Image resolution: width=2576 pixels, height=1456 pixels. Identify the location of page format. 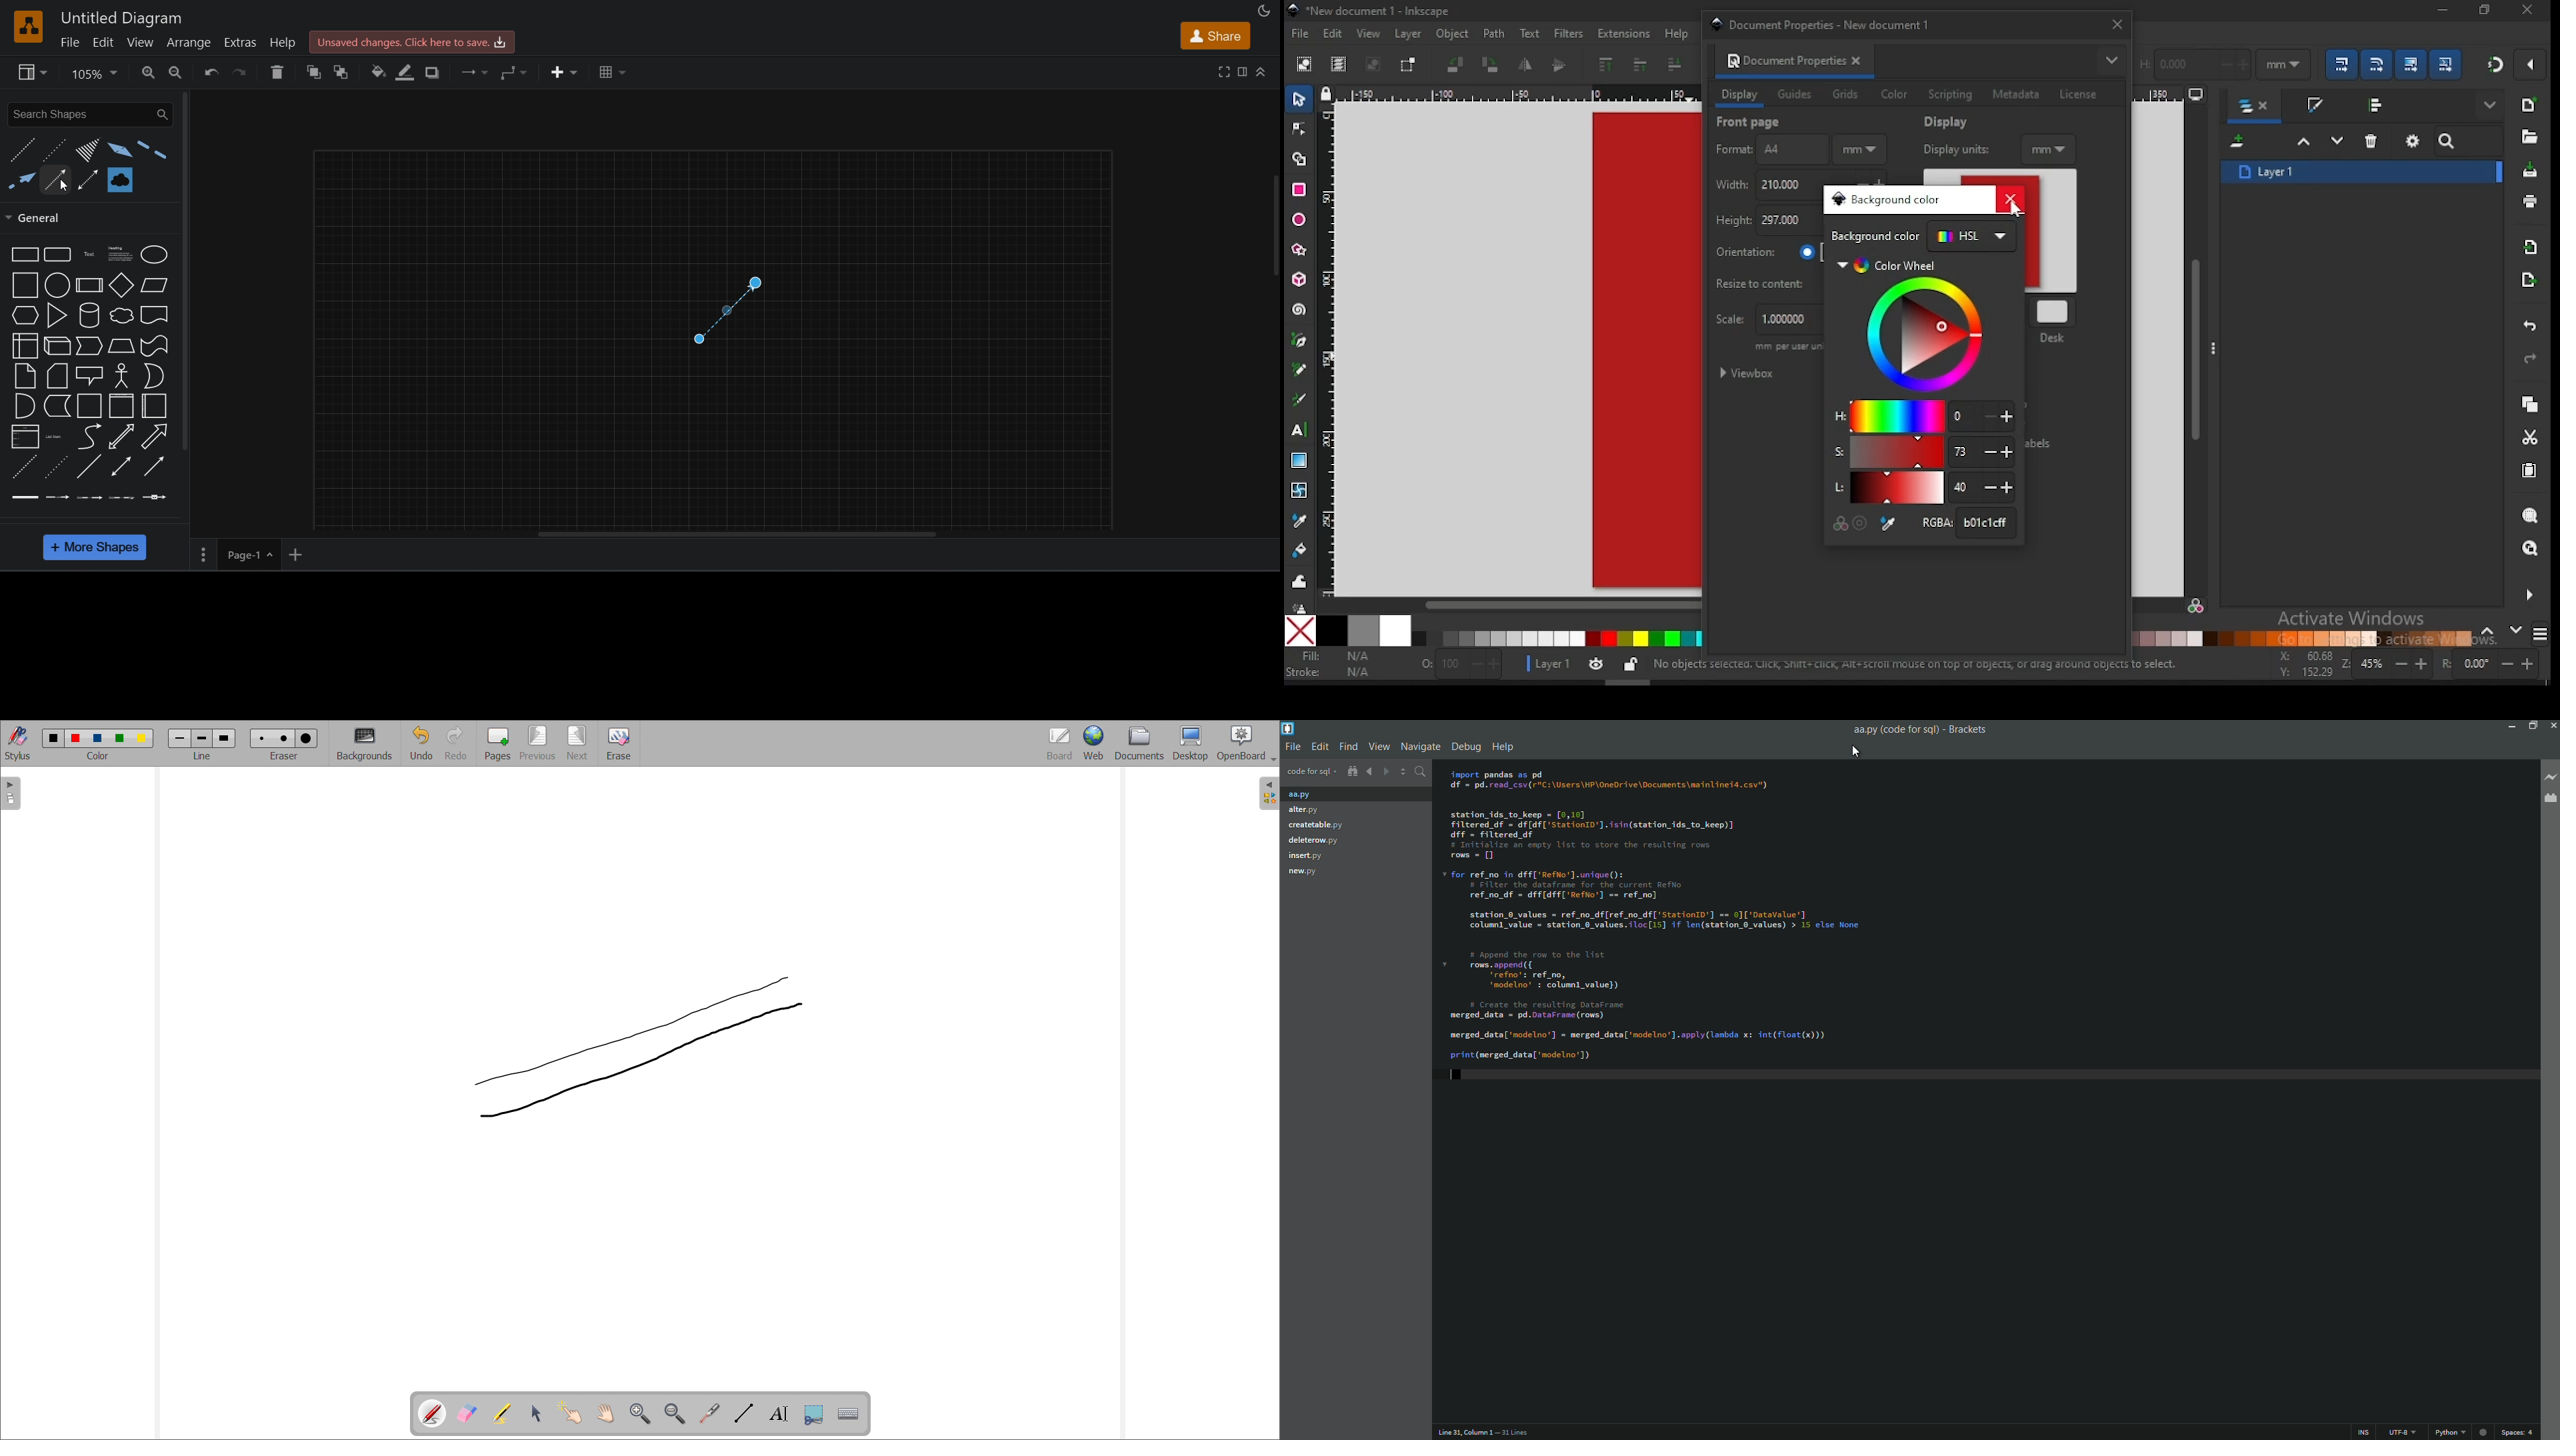
(1769, 150).